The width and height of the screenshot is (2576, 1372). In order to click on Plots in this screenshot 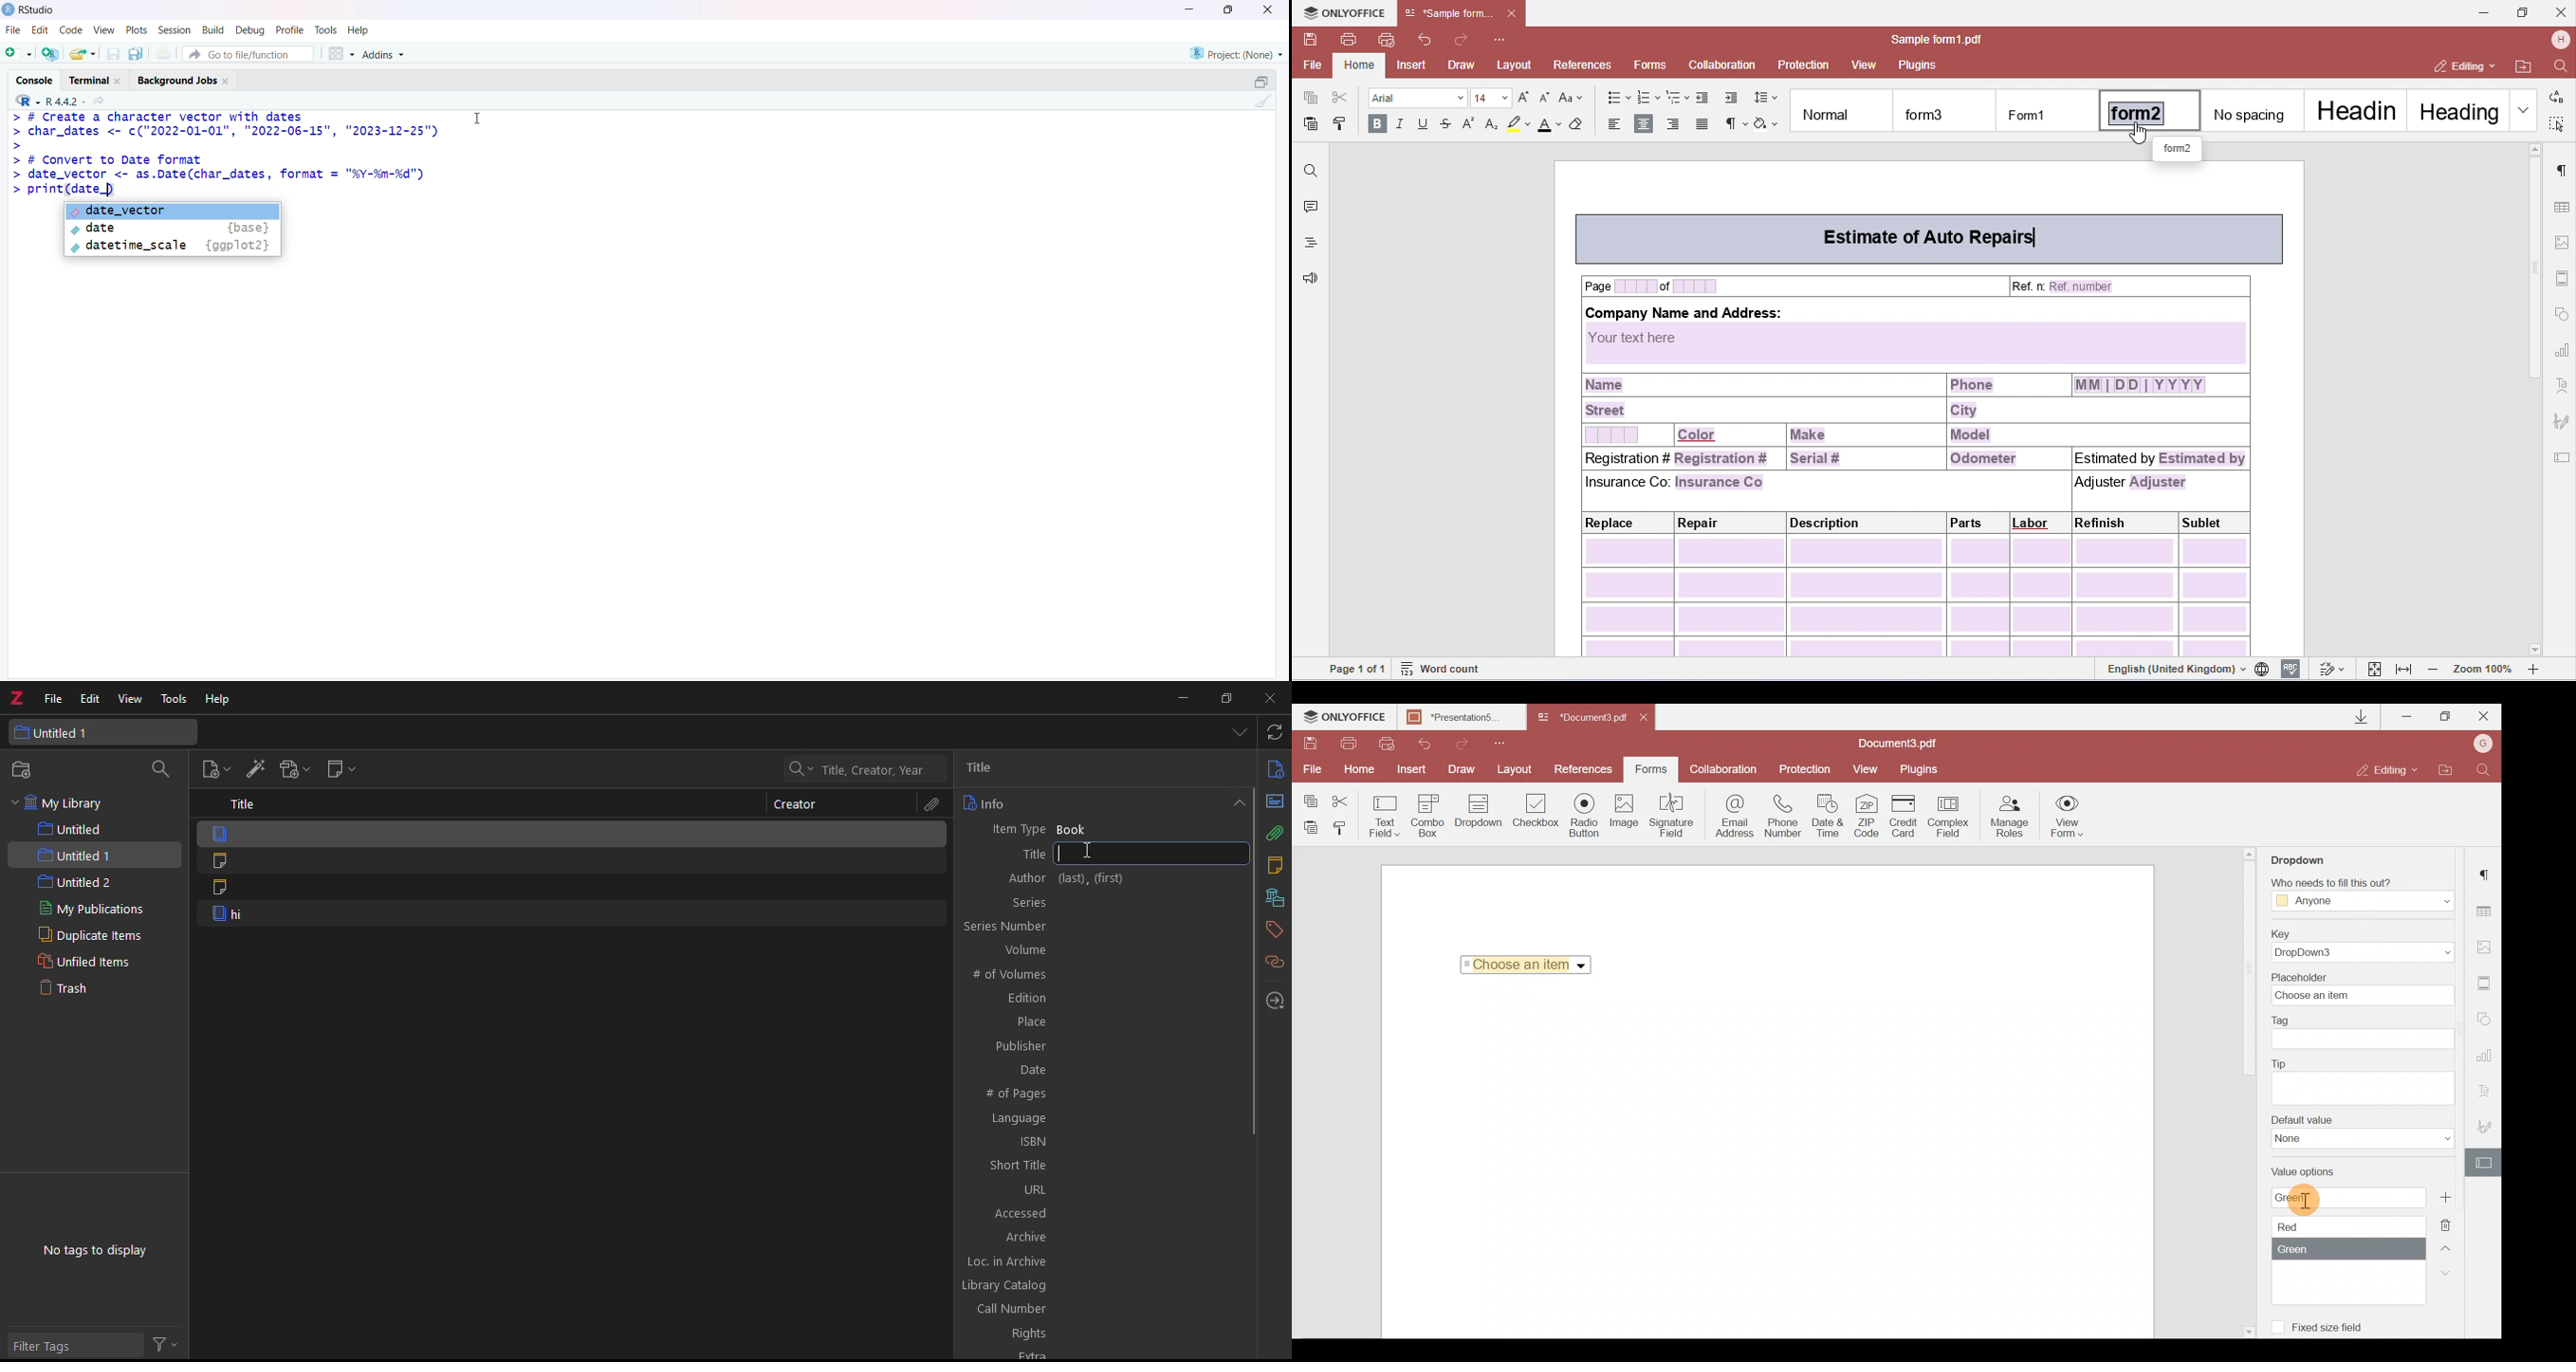, I will do `click(135, 30)`.